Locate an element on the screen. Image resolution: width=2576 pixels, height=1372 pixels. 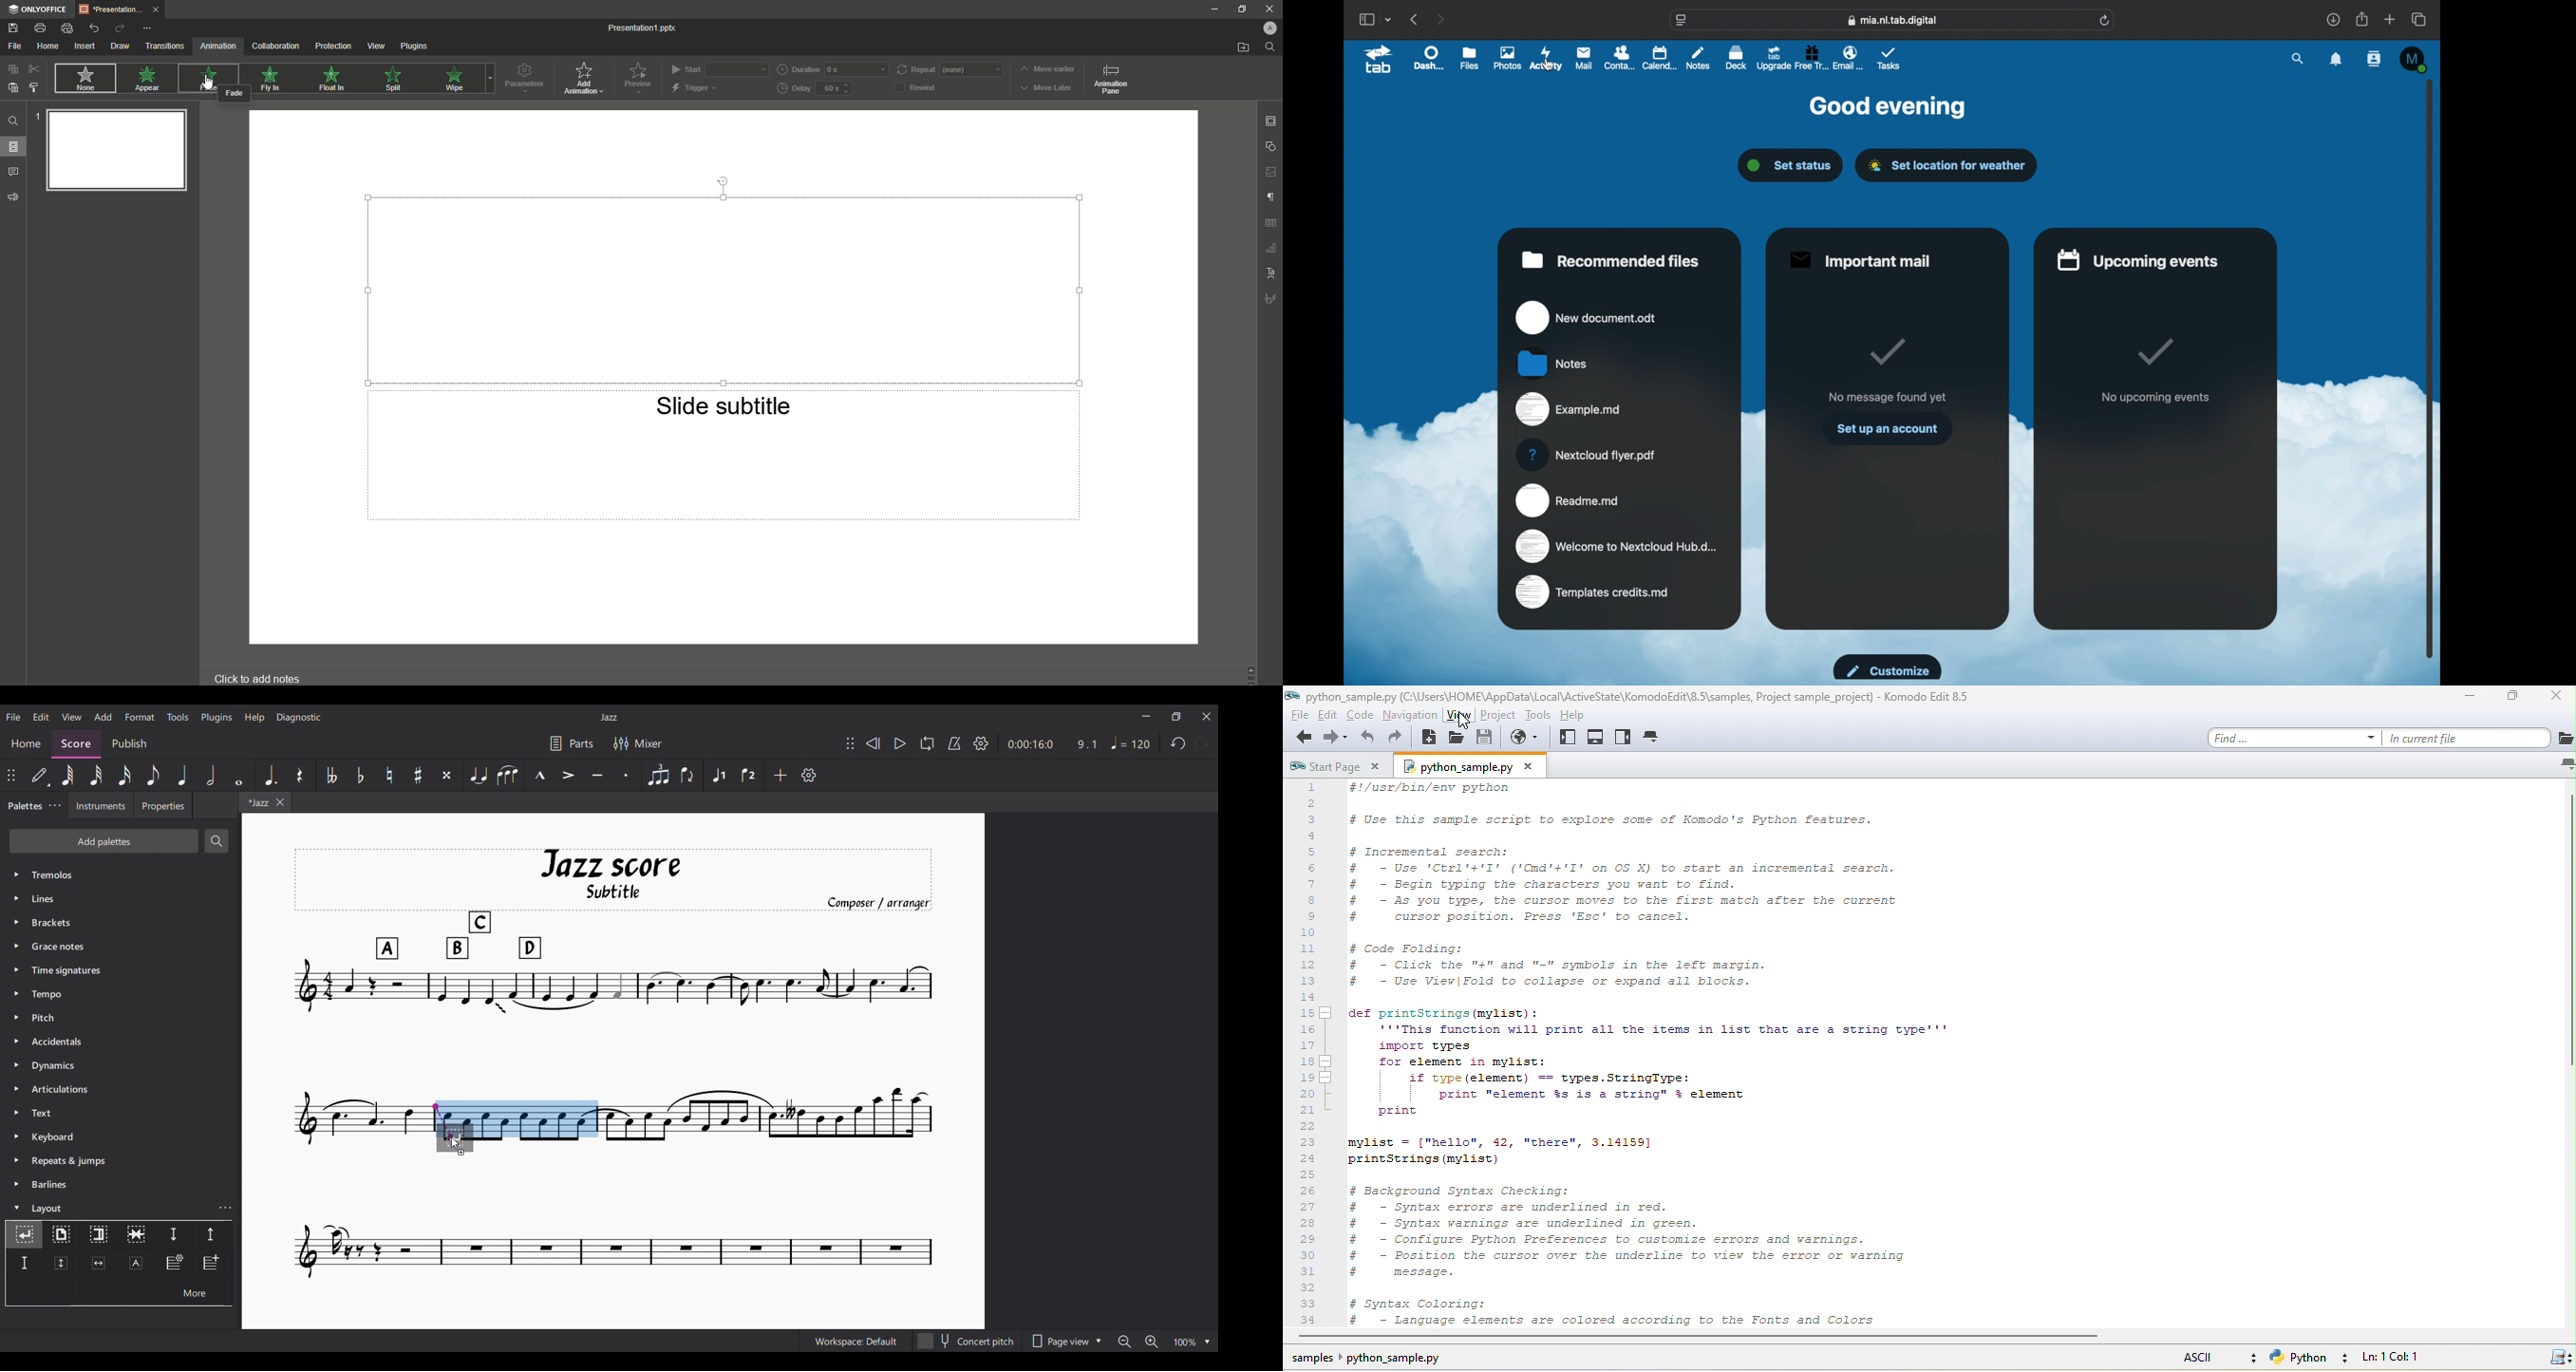
Slide Subtitle is located at coordinates (729, 409).